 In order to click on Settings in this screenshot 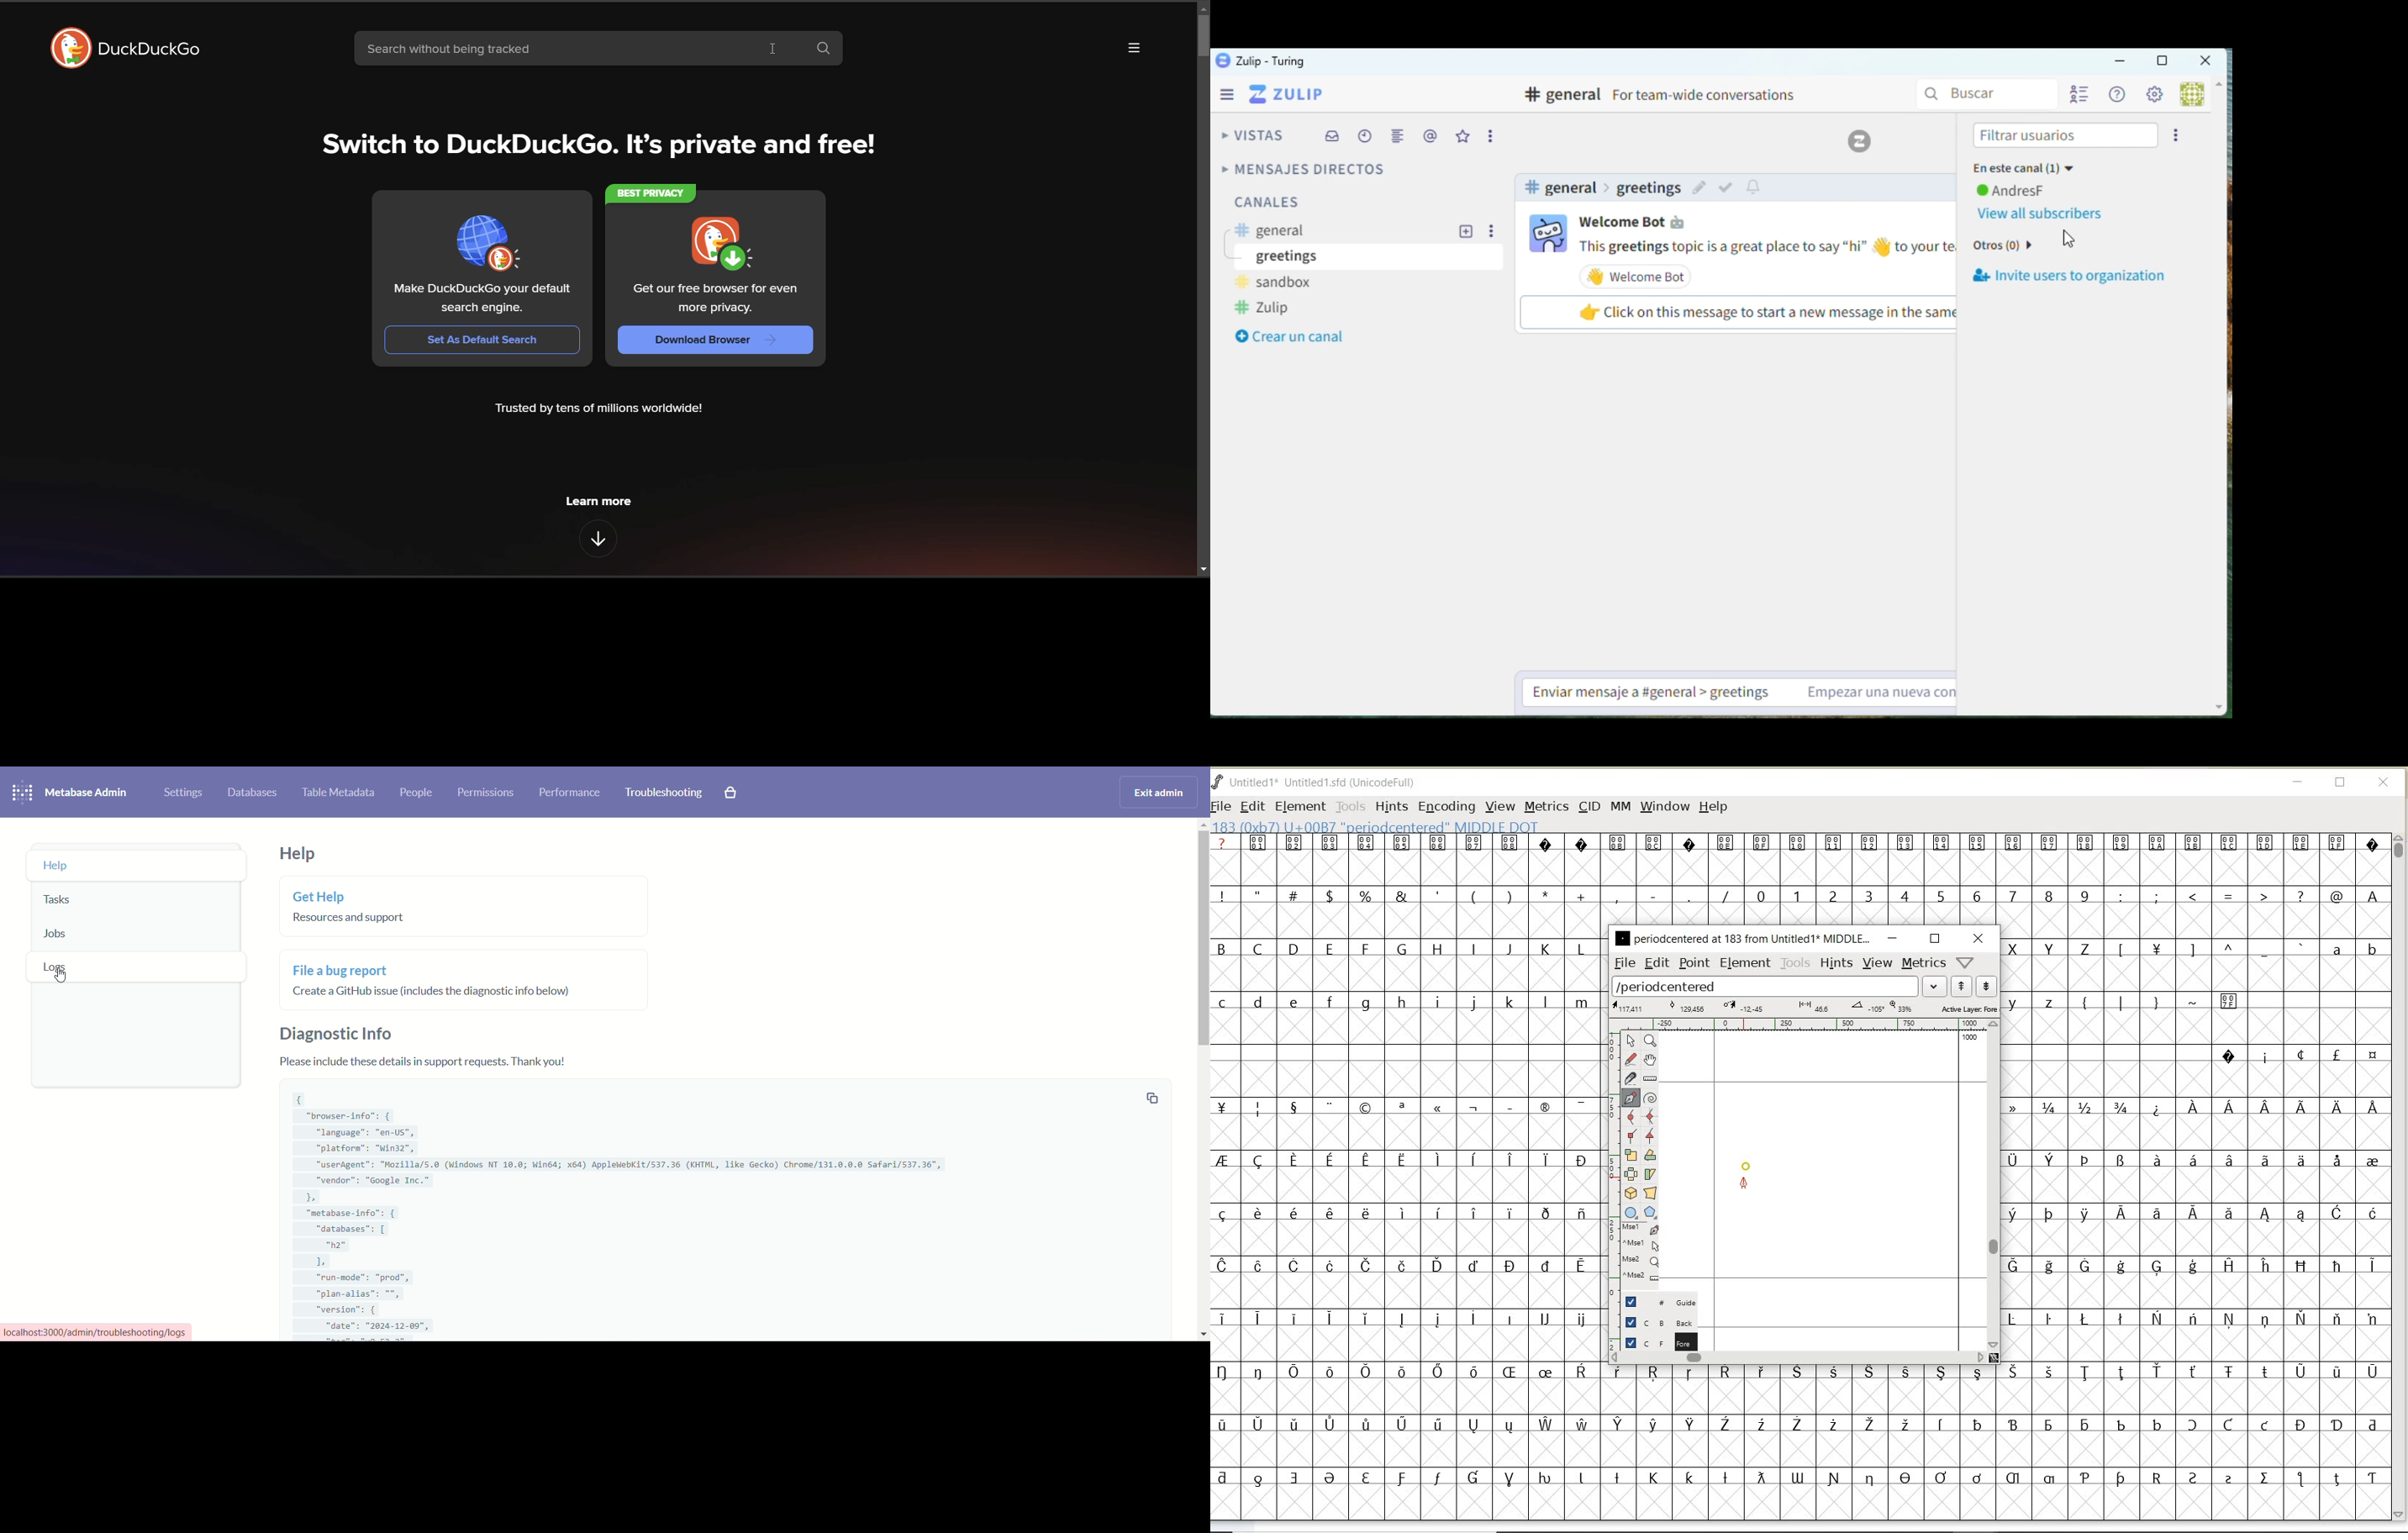, I will do `click(2156, 94)`.